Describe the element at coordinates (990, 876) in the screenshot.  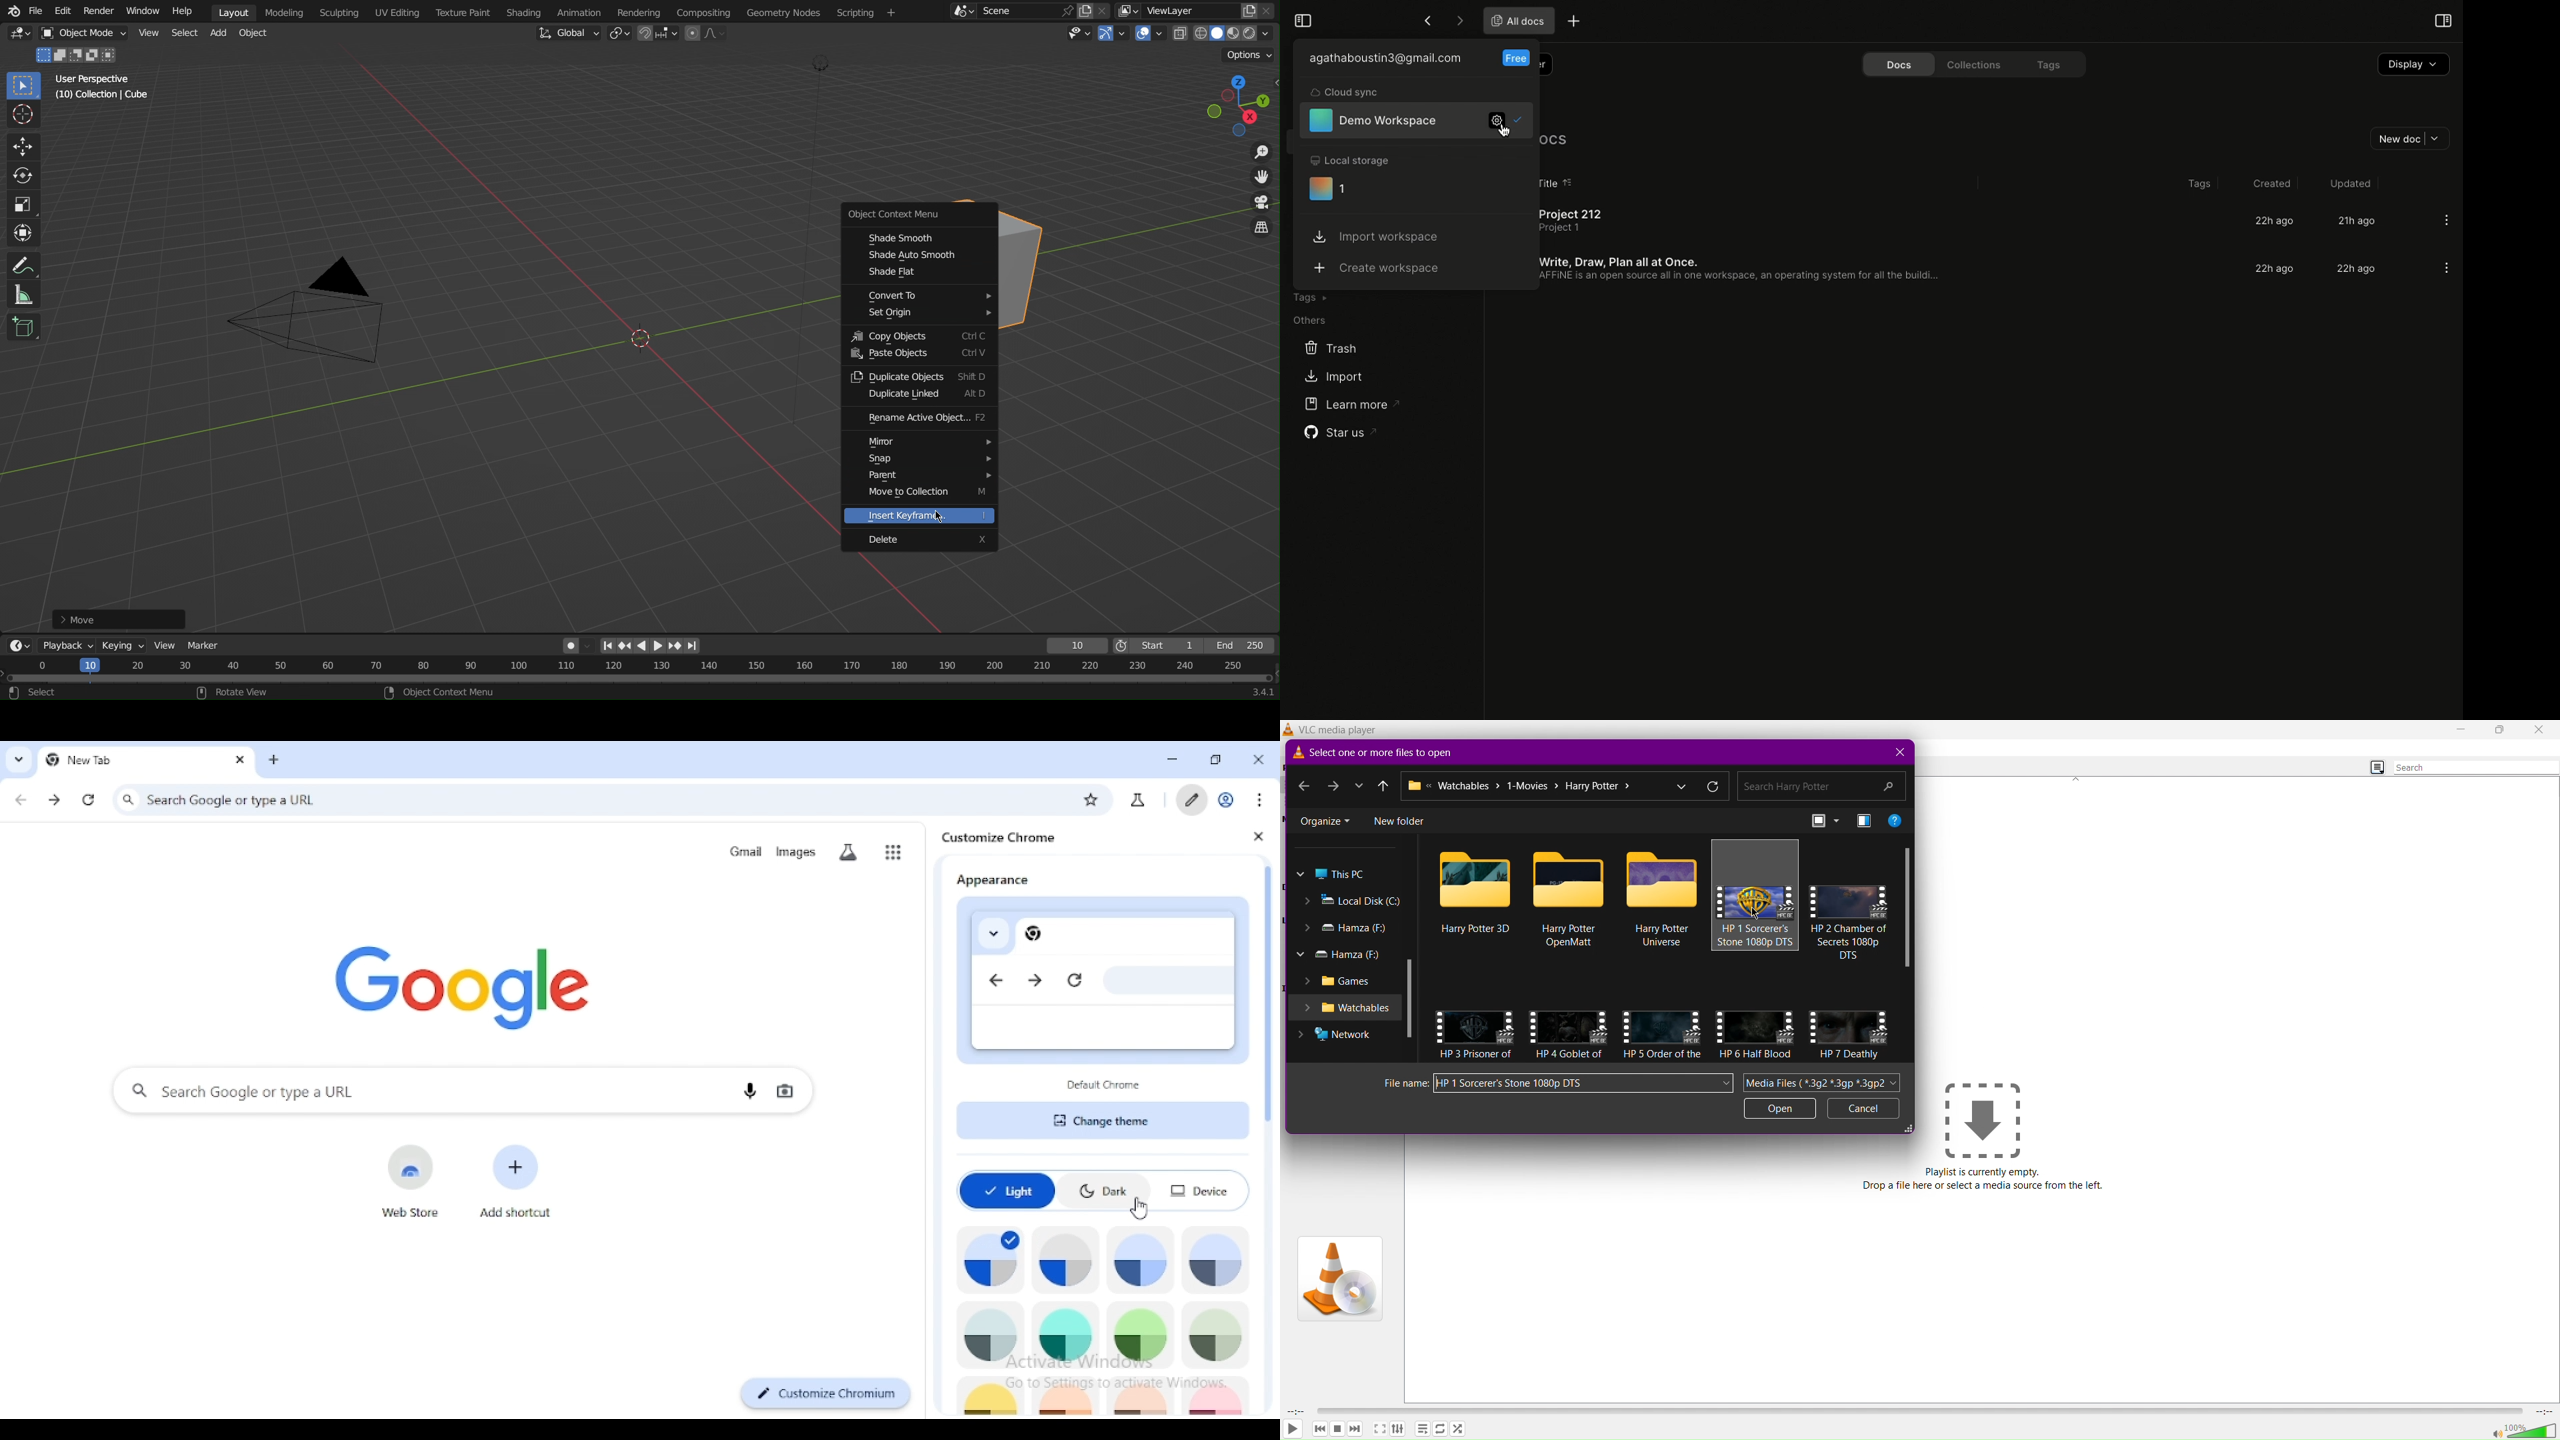
I see `appearance` at that location.